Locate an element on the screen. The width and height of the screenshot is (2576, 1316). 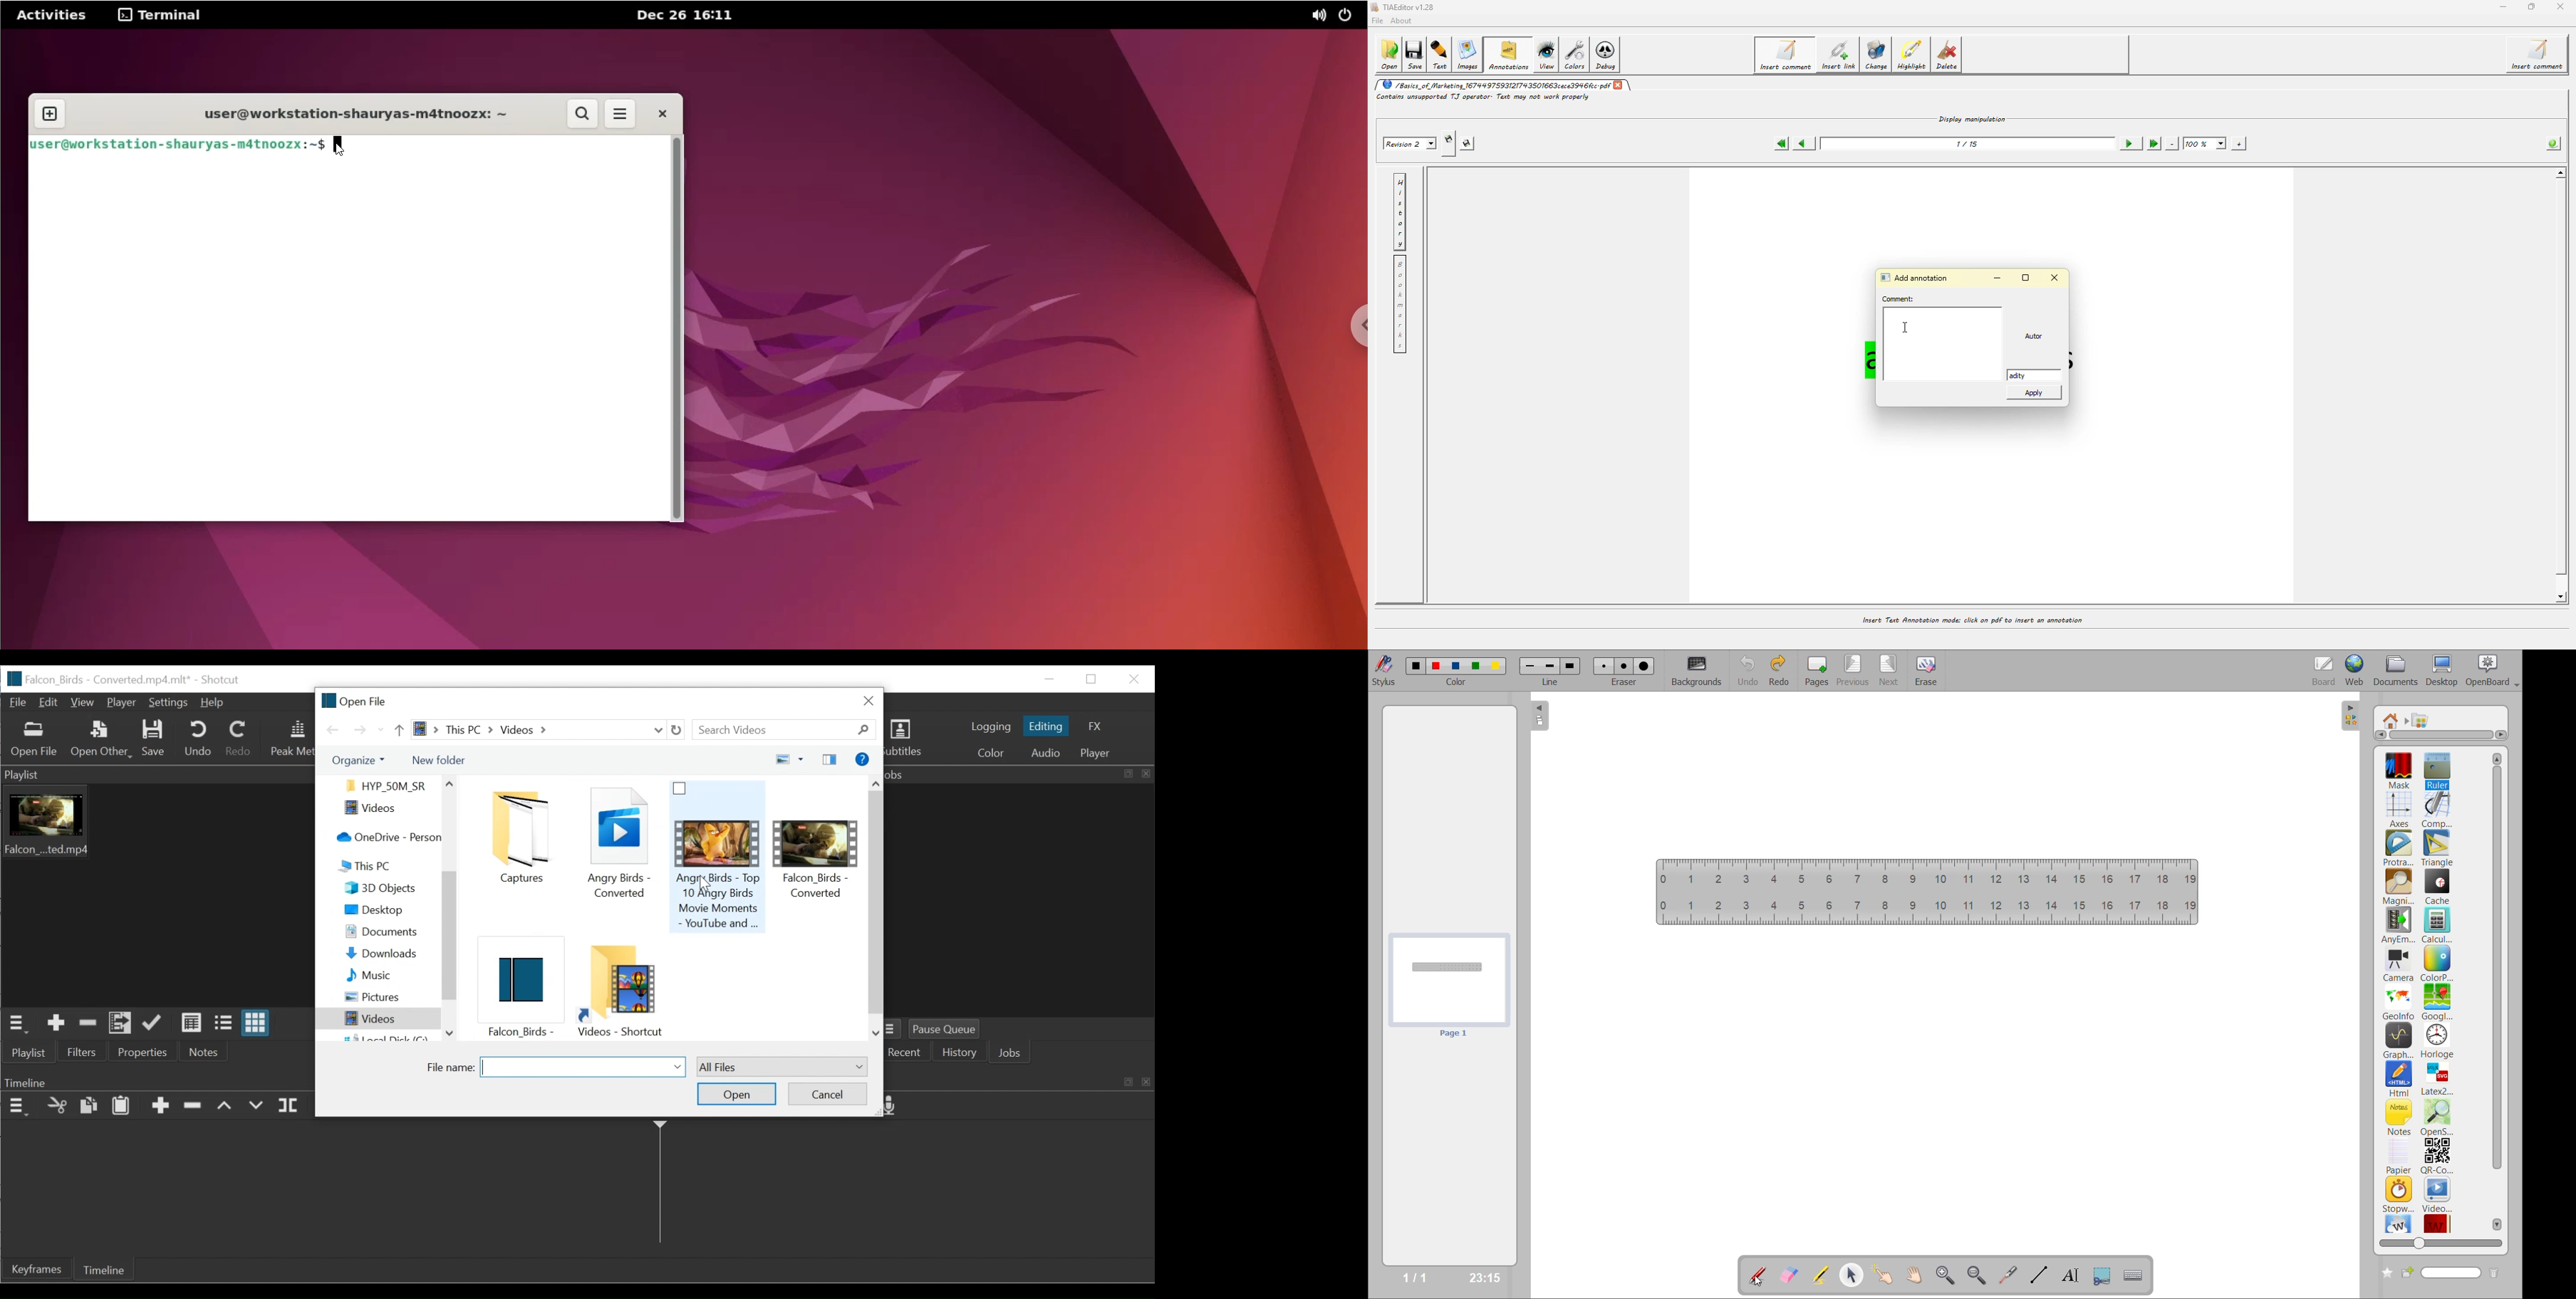
Settings is located at coordinates (168, 704).